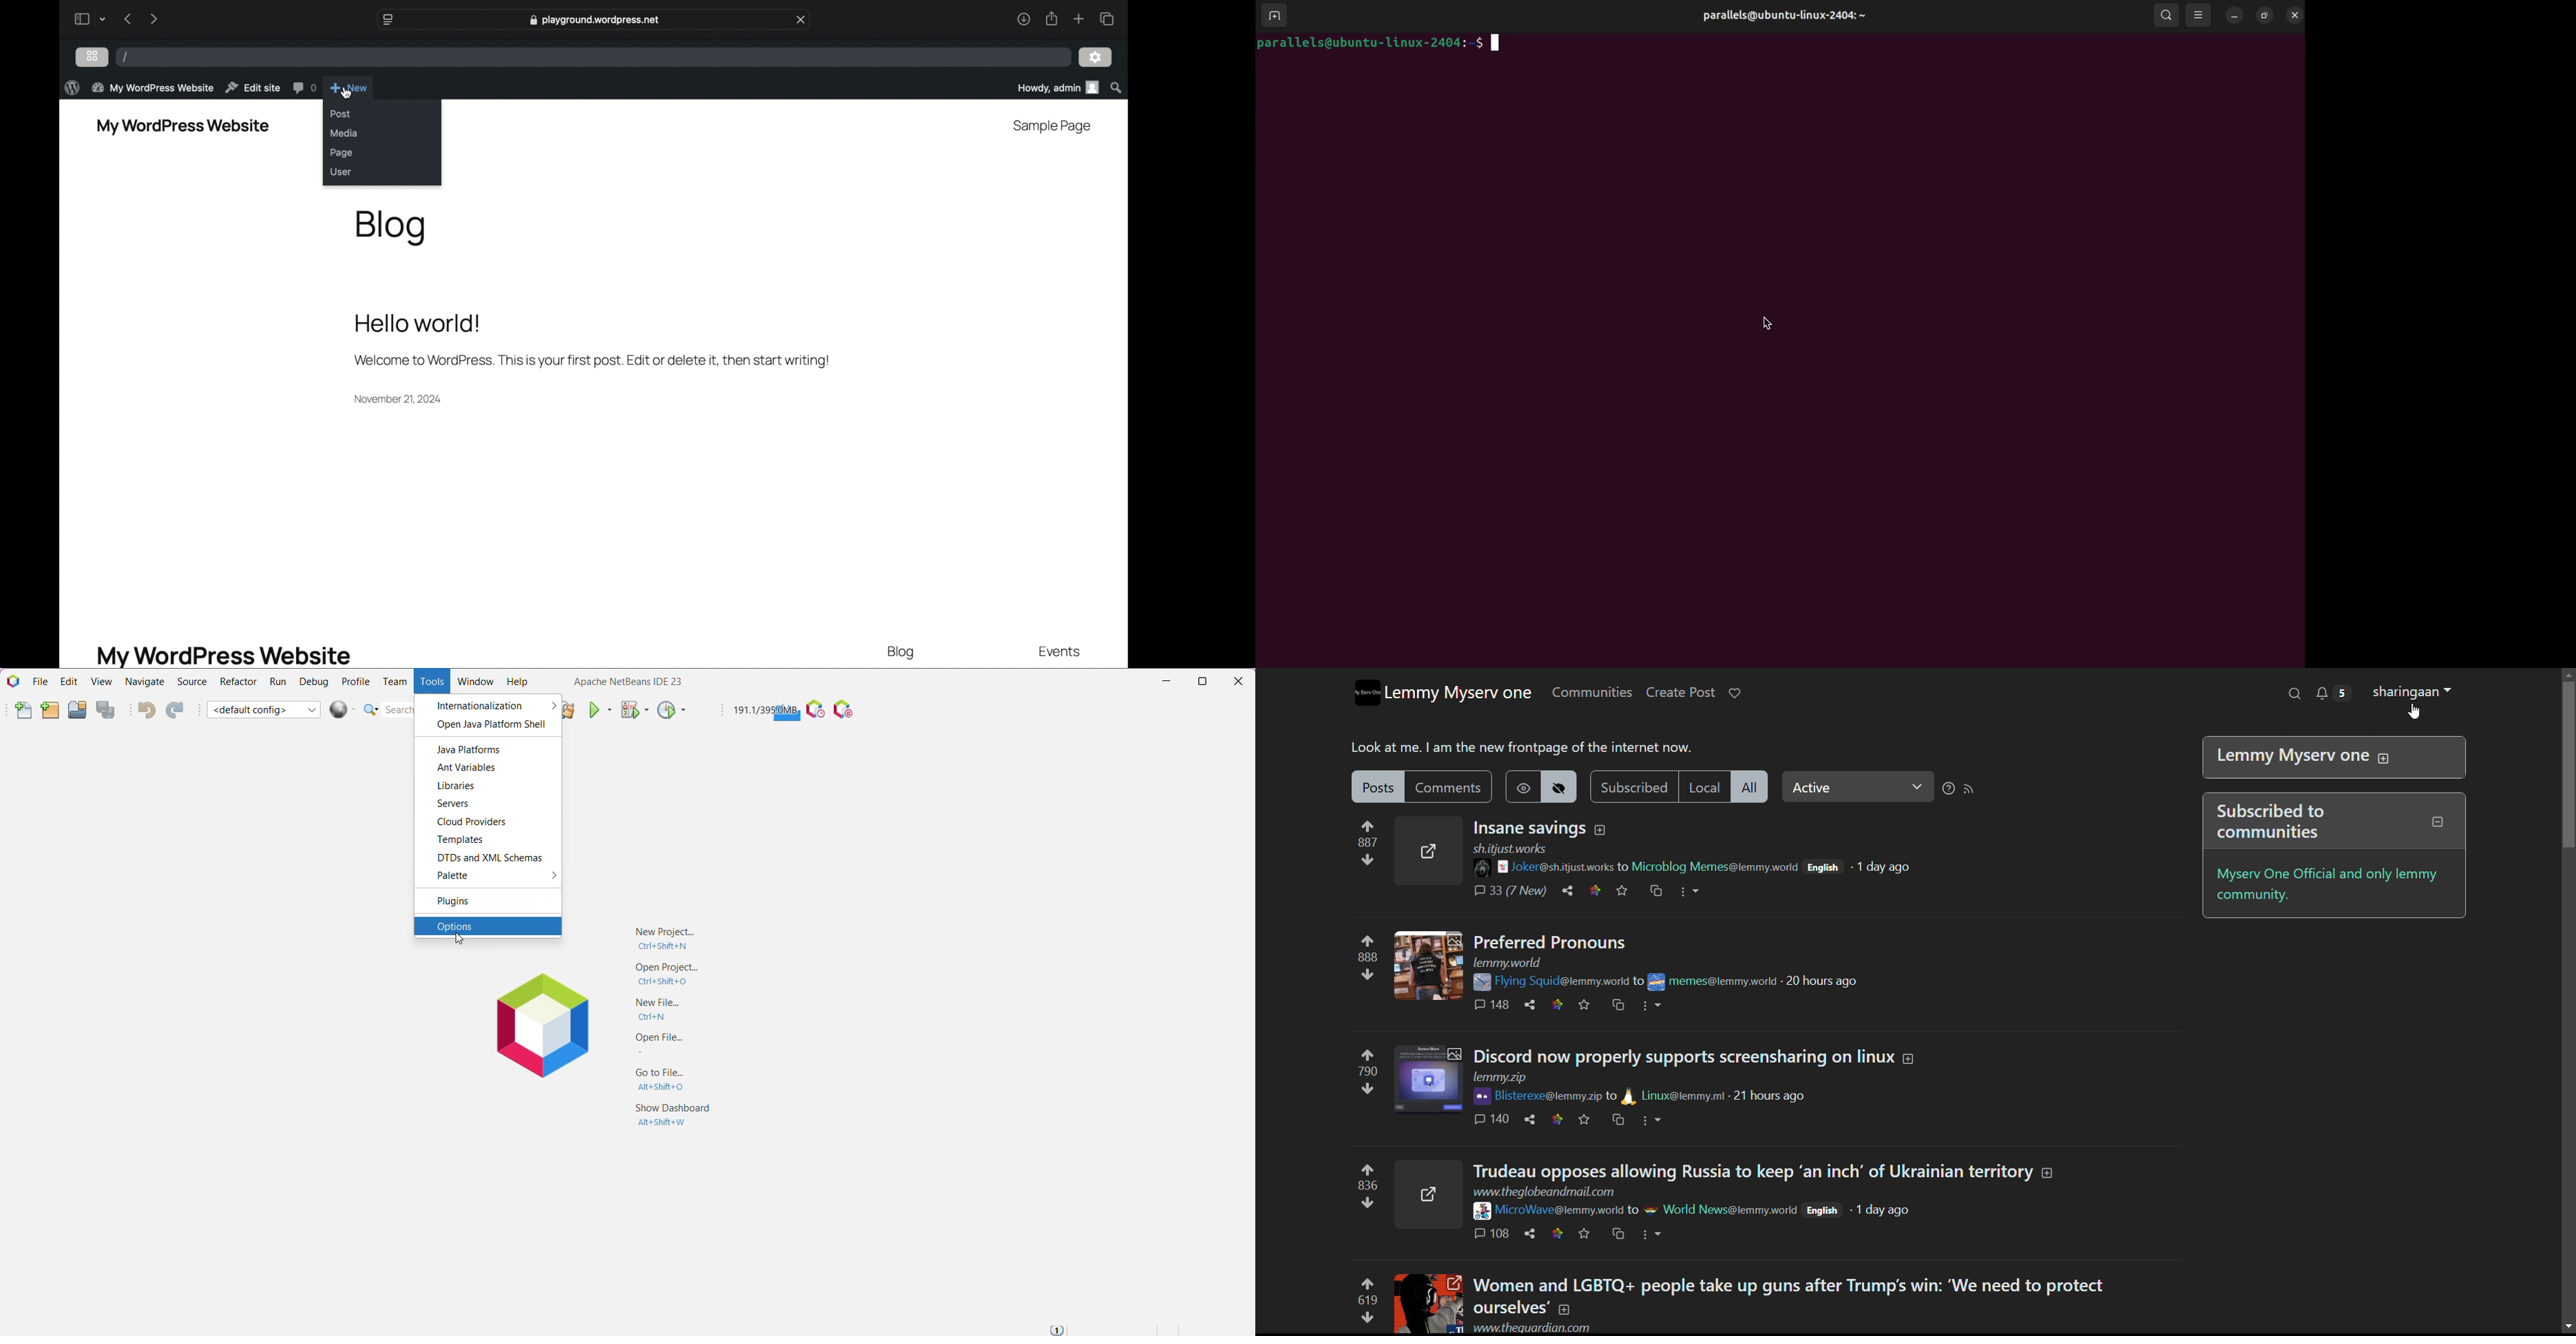  I want to click on web address, so click(594, 20).